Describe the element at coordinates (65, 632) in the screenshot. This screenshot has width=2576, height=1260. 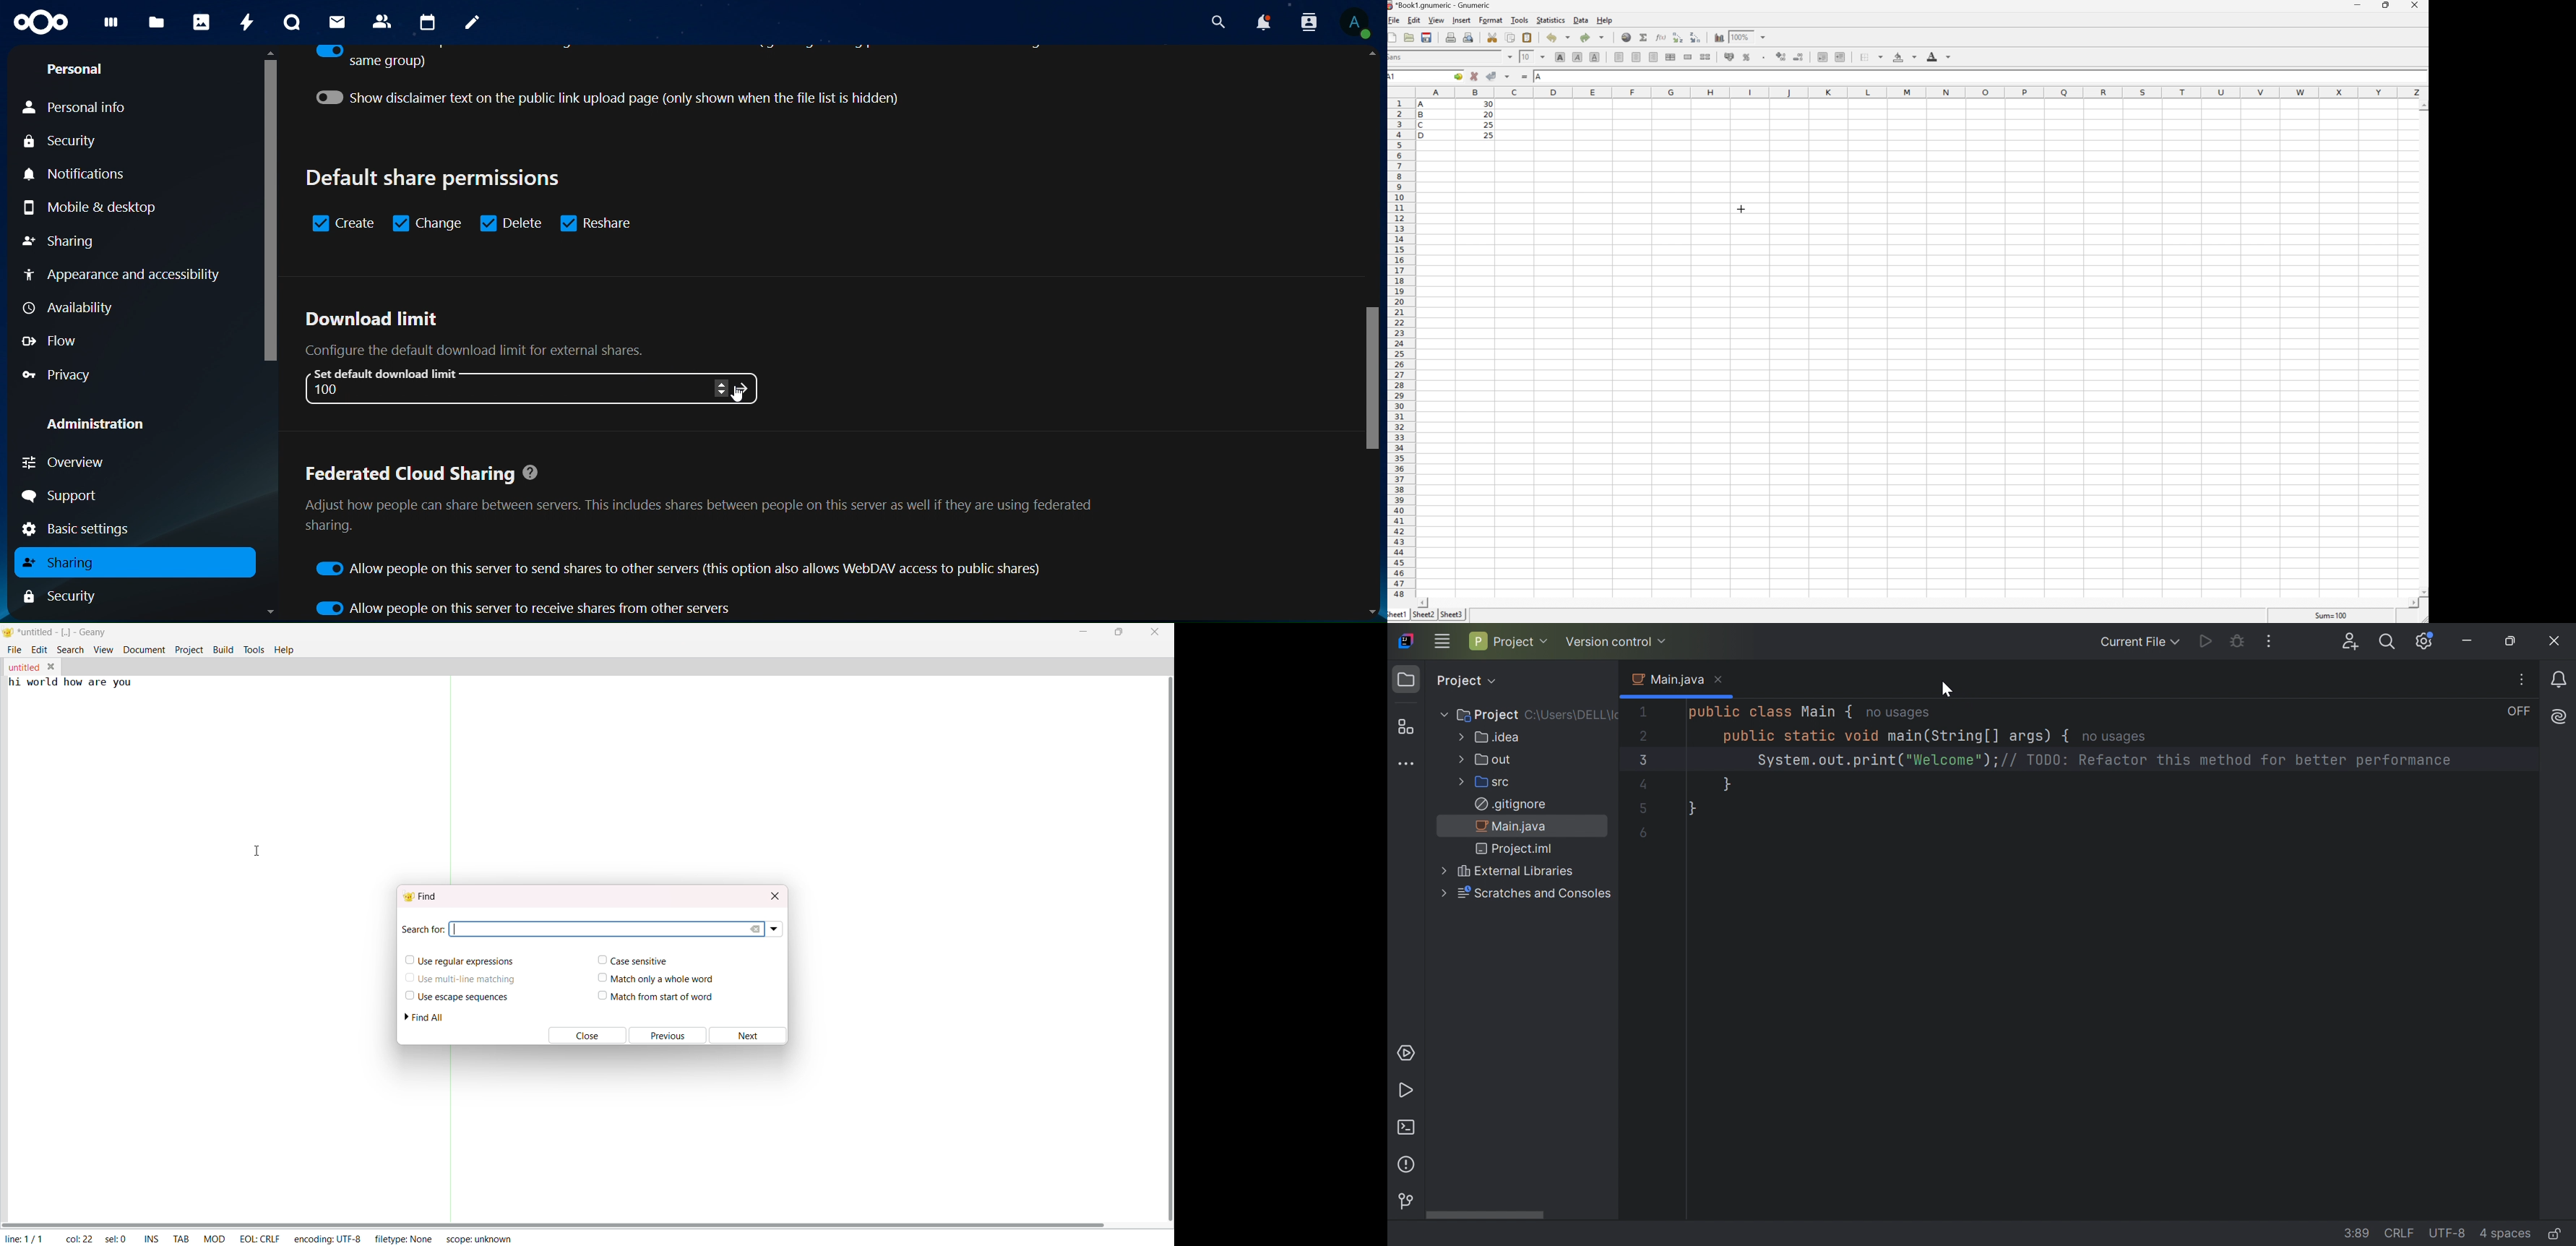
I see `*untitled - [..]- geany` at that location.